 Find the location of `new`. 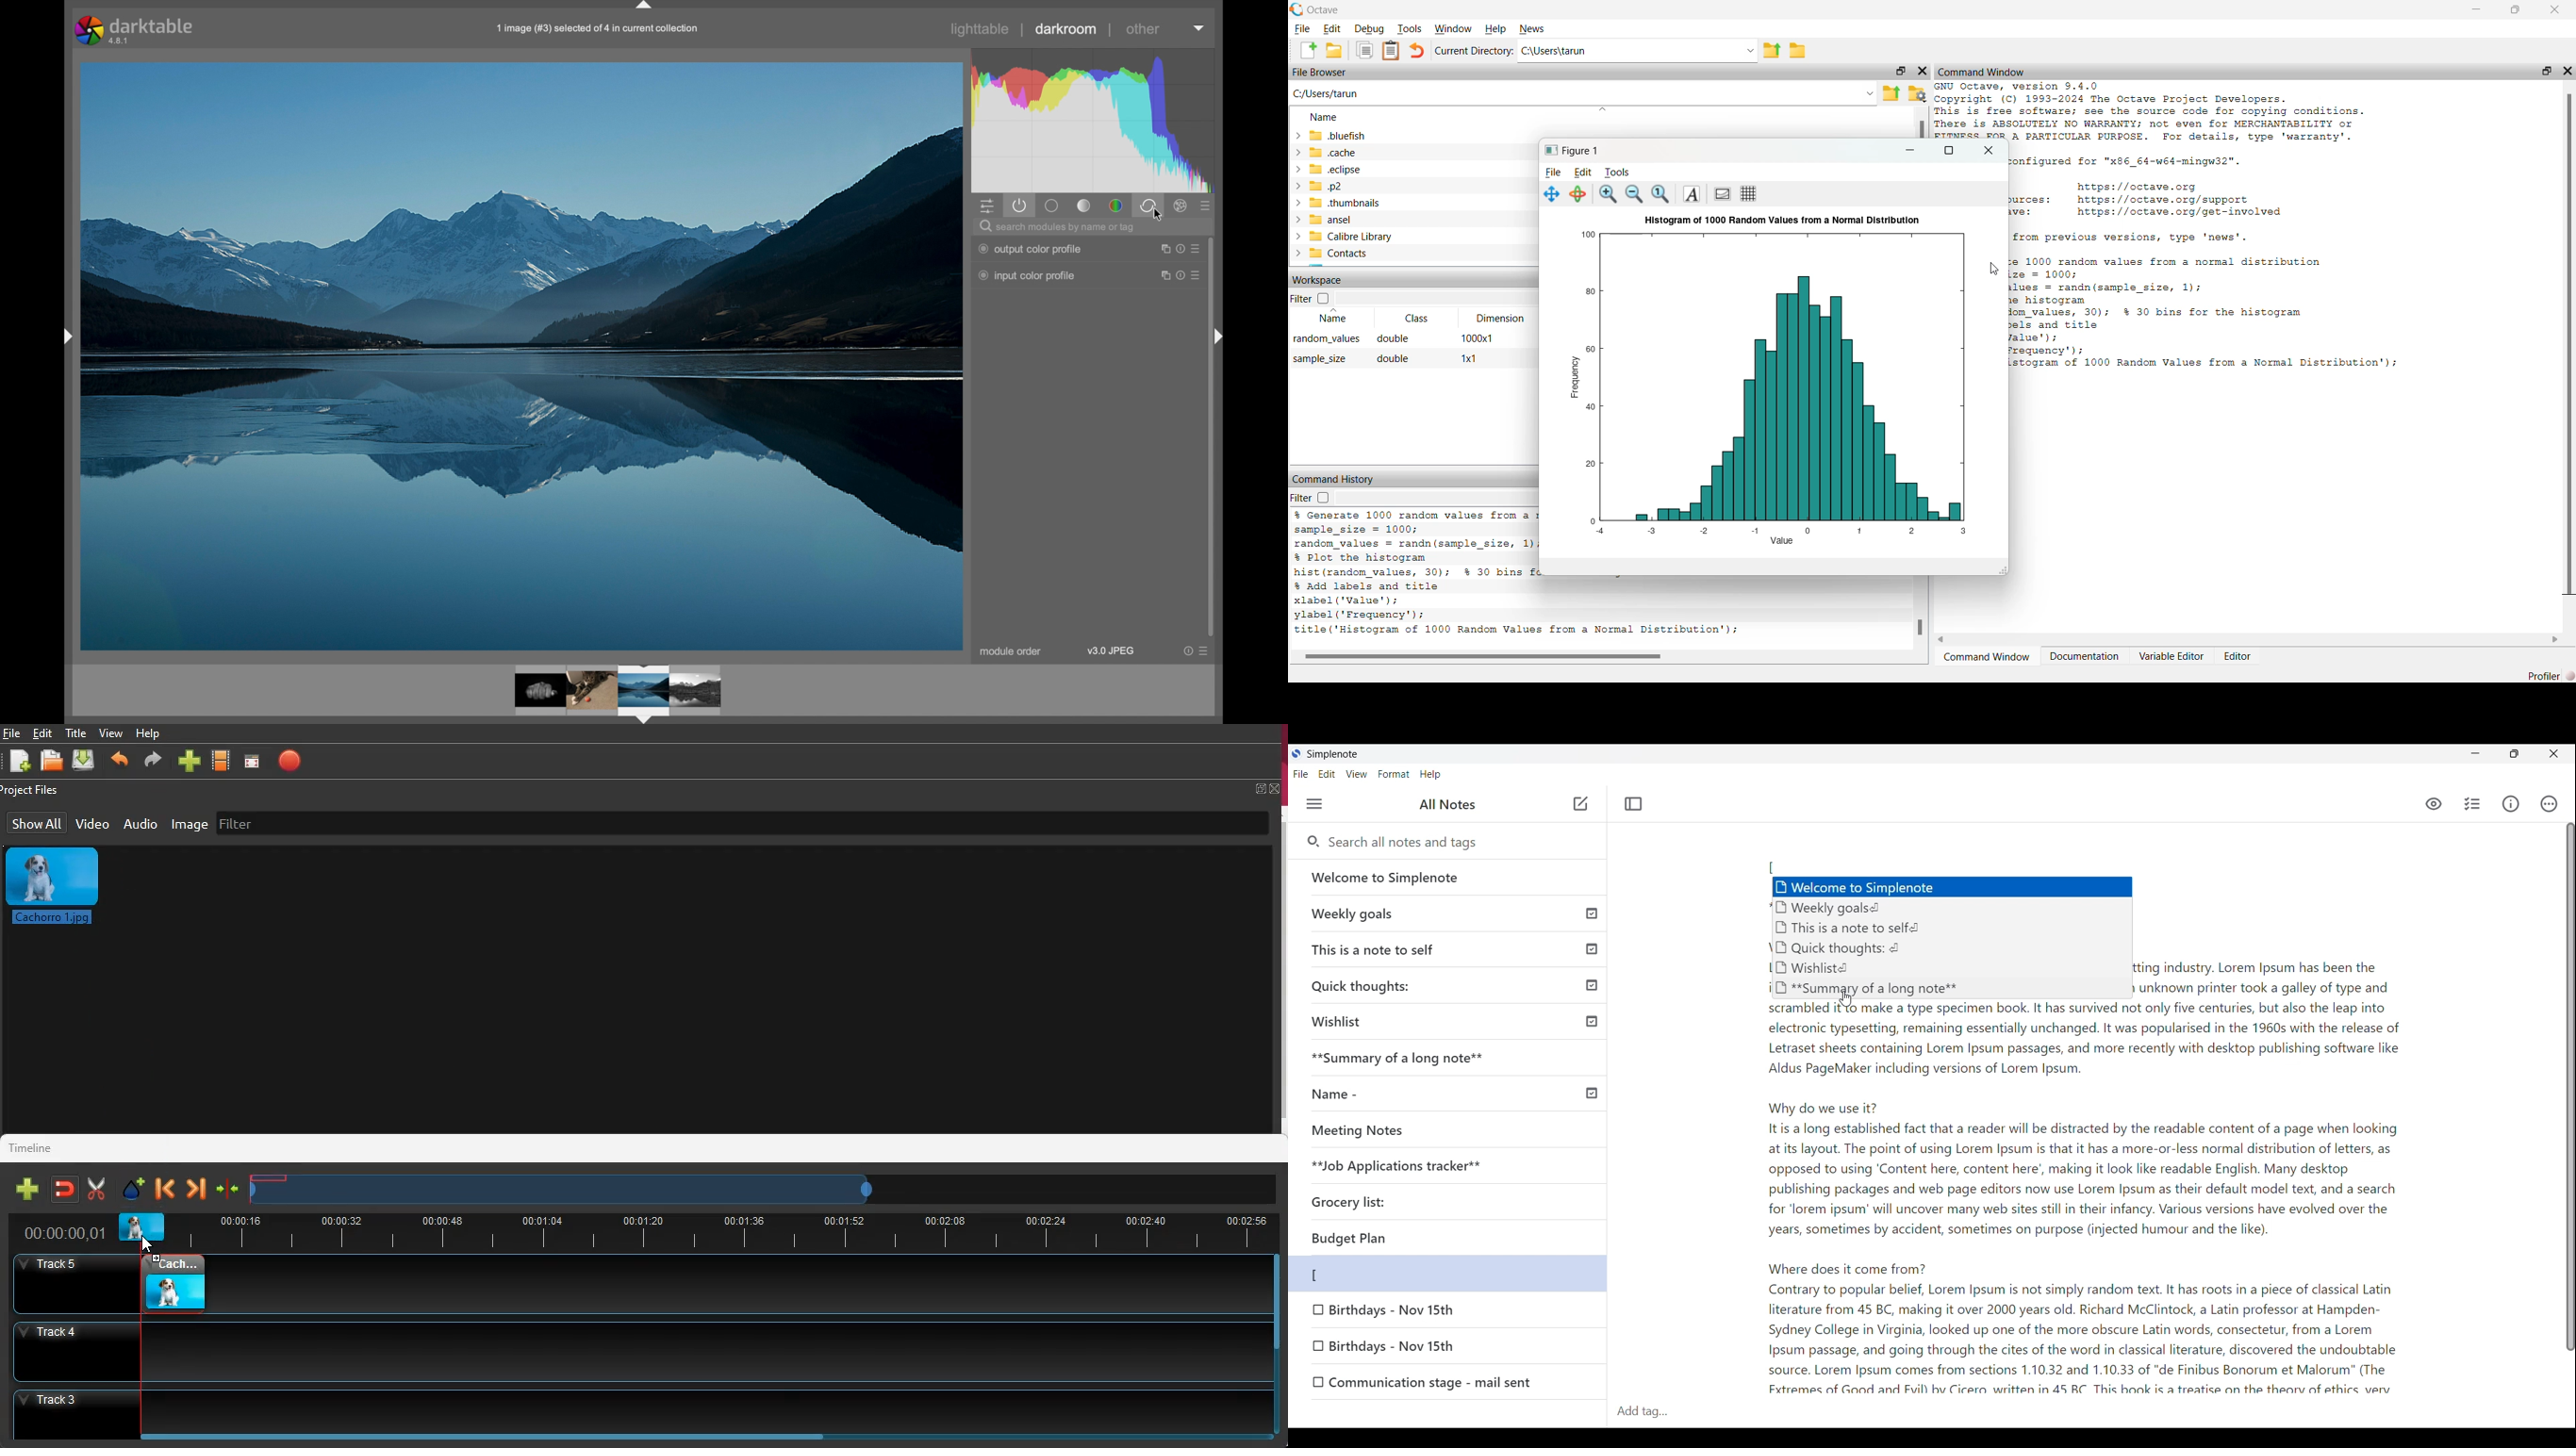

new is located at coordinates (19, 763).